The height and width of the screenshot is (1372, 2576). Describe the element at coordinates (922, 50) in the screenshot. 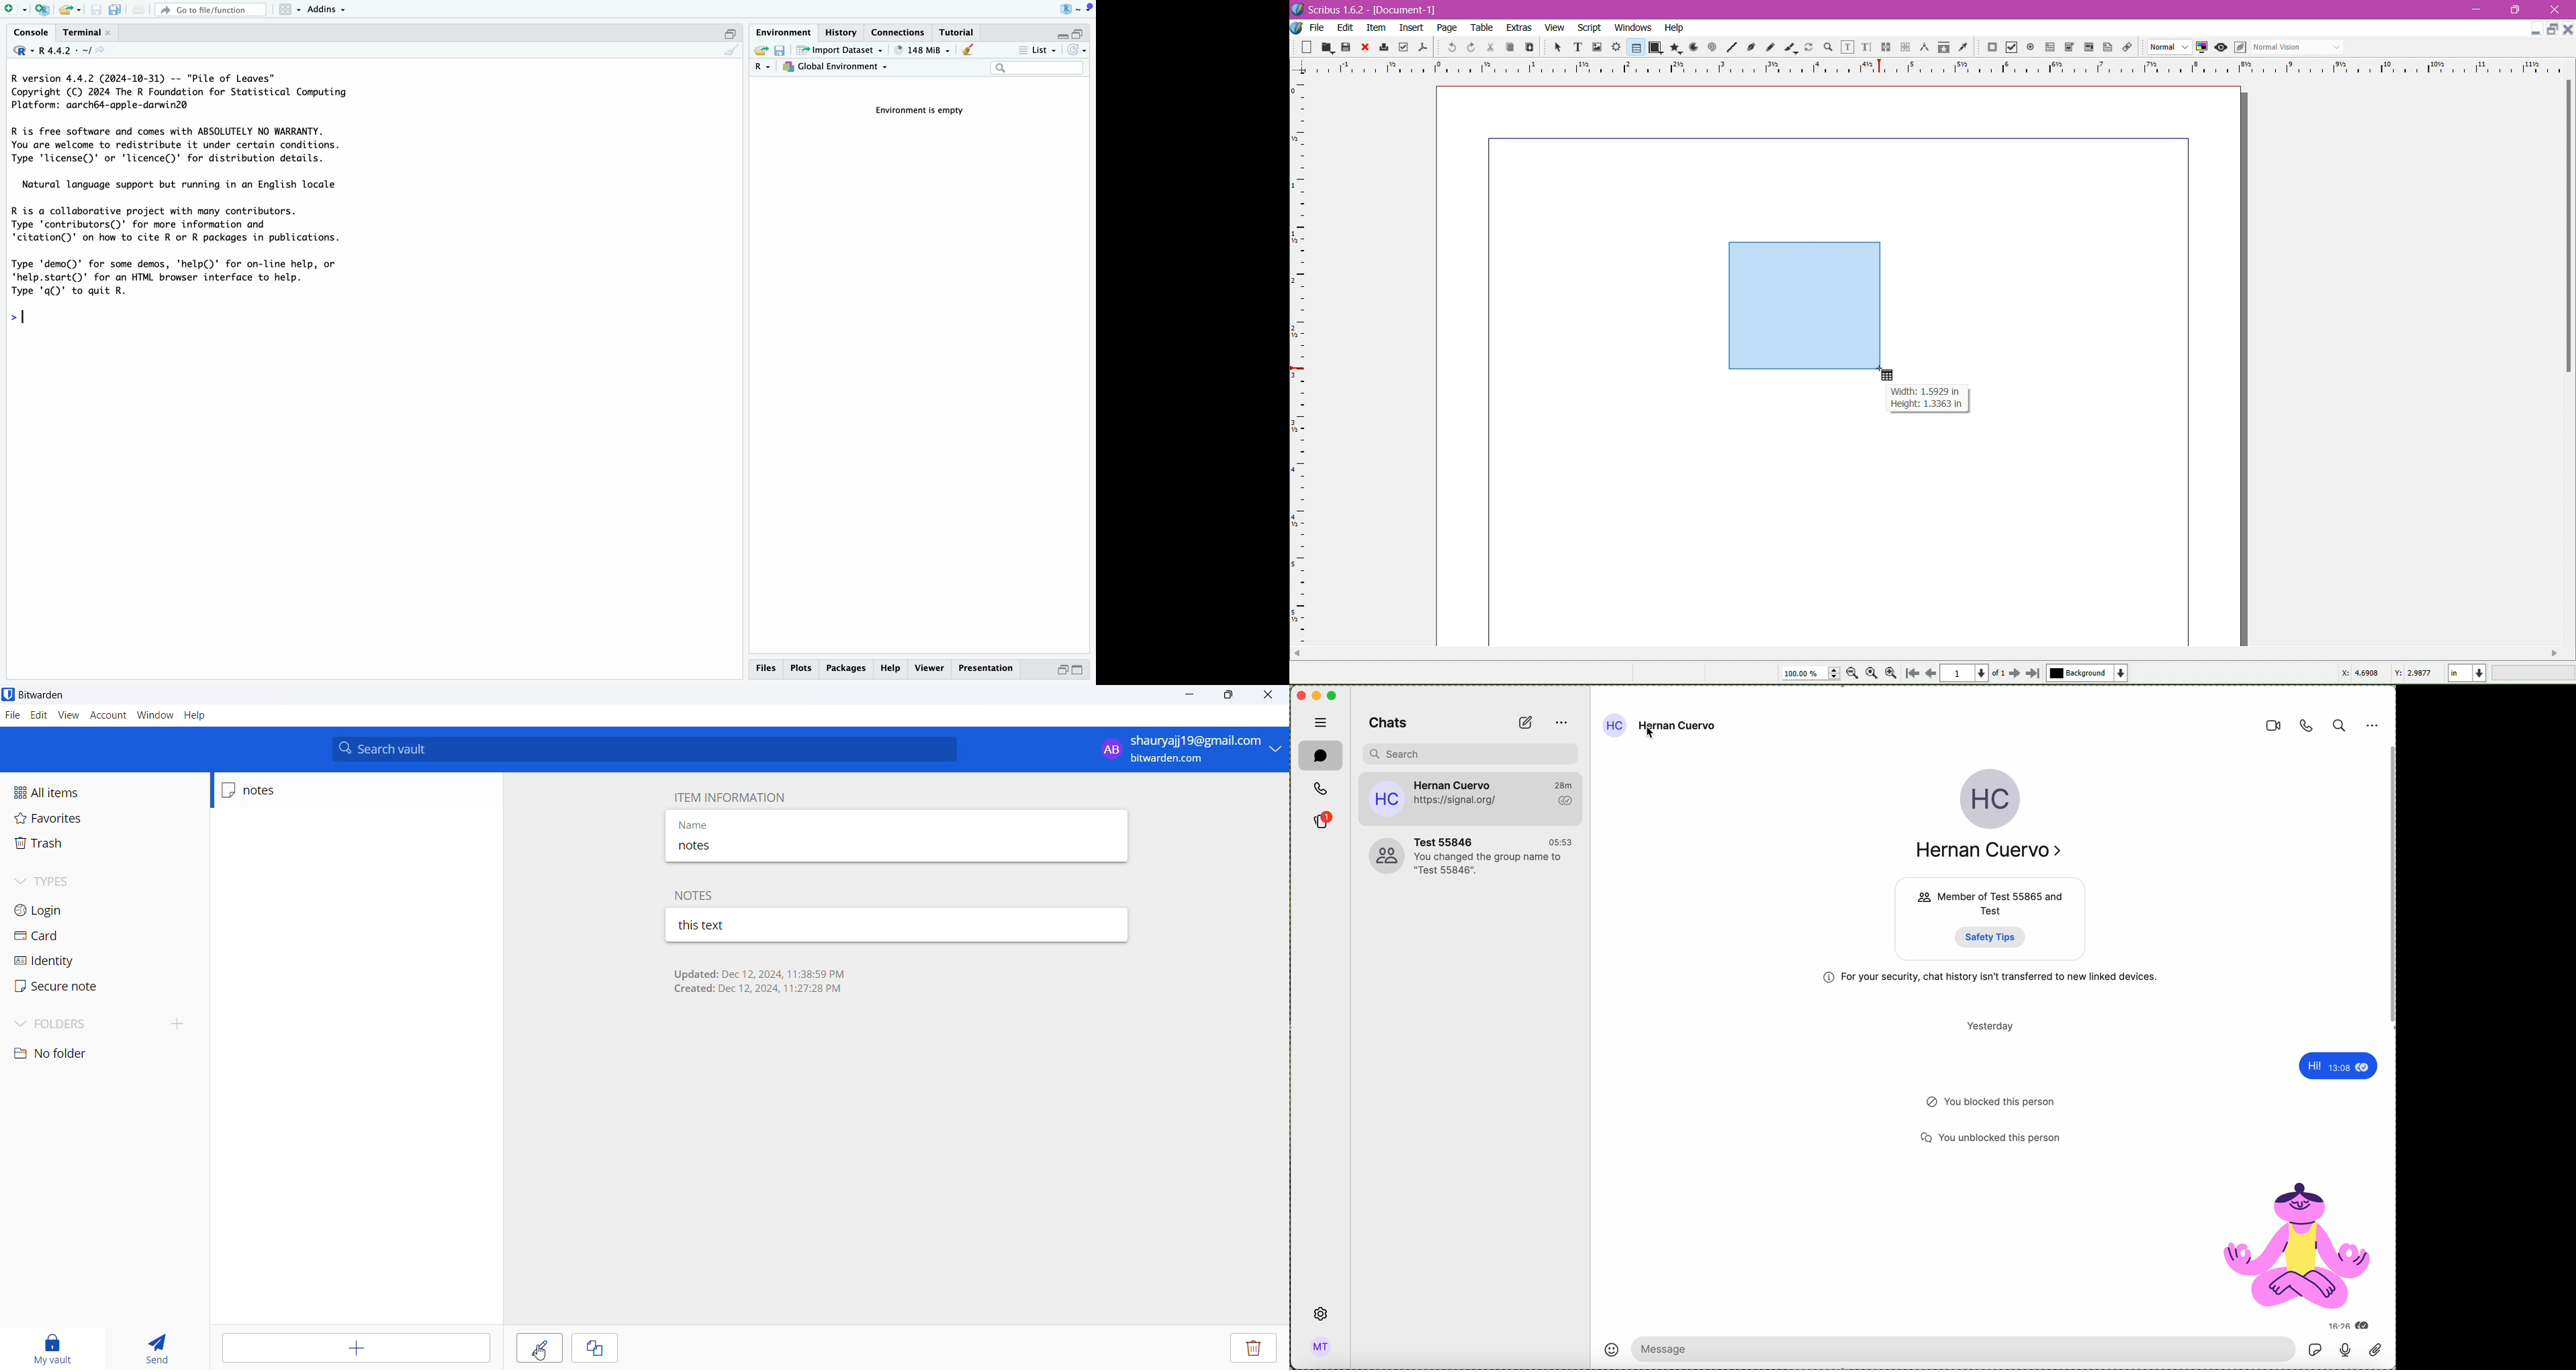

I see `148 MiB` at that location.